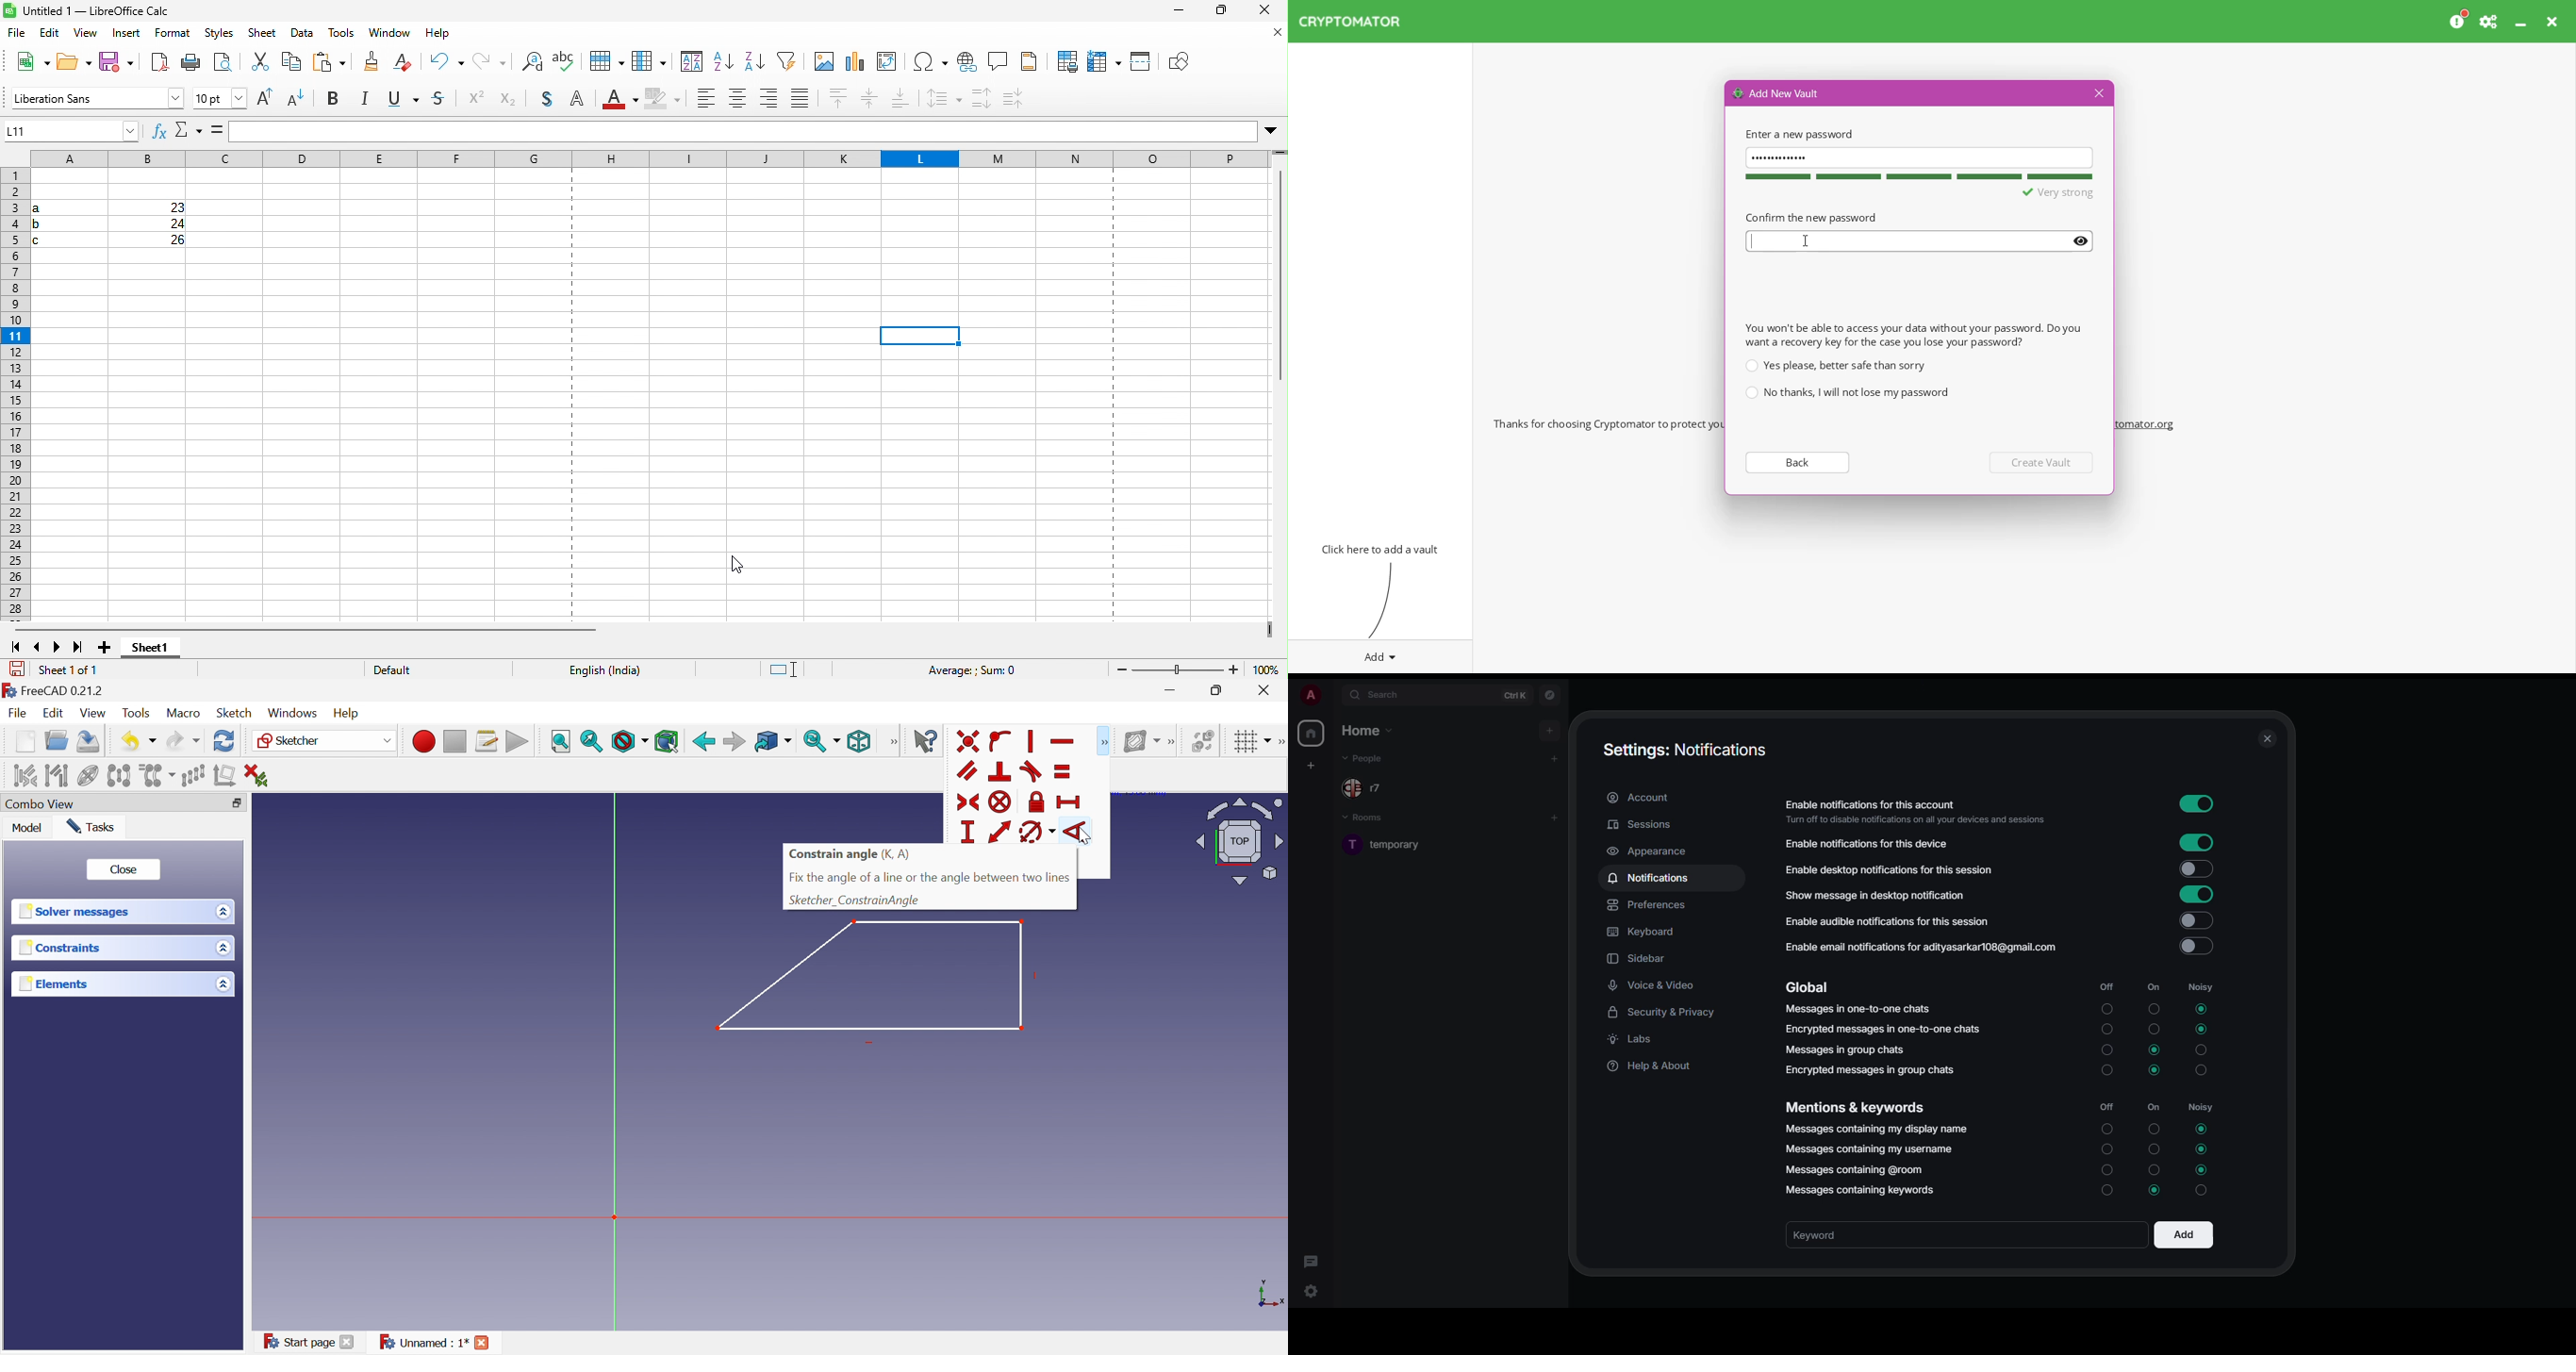  I want to click on on, so click(2154, 988).